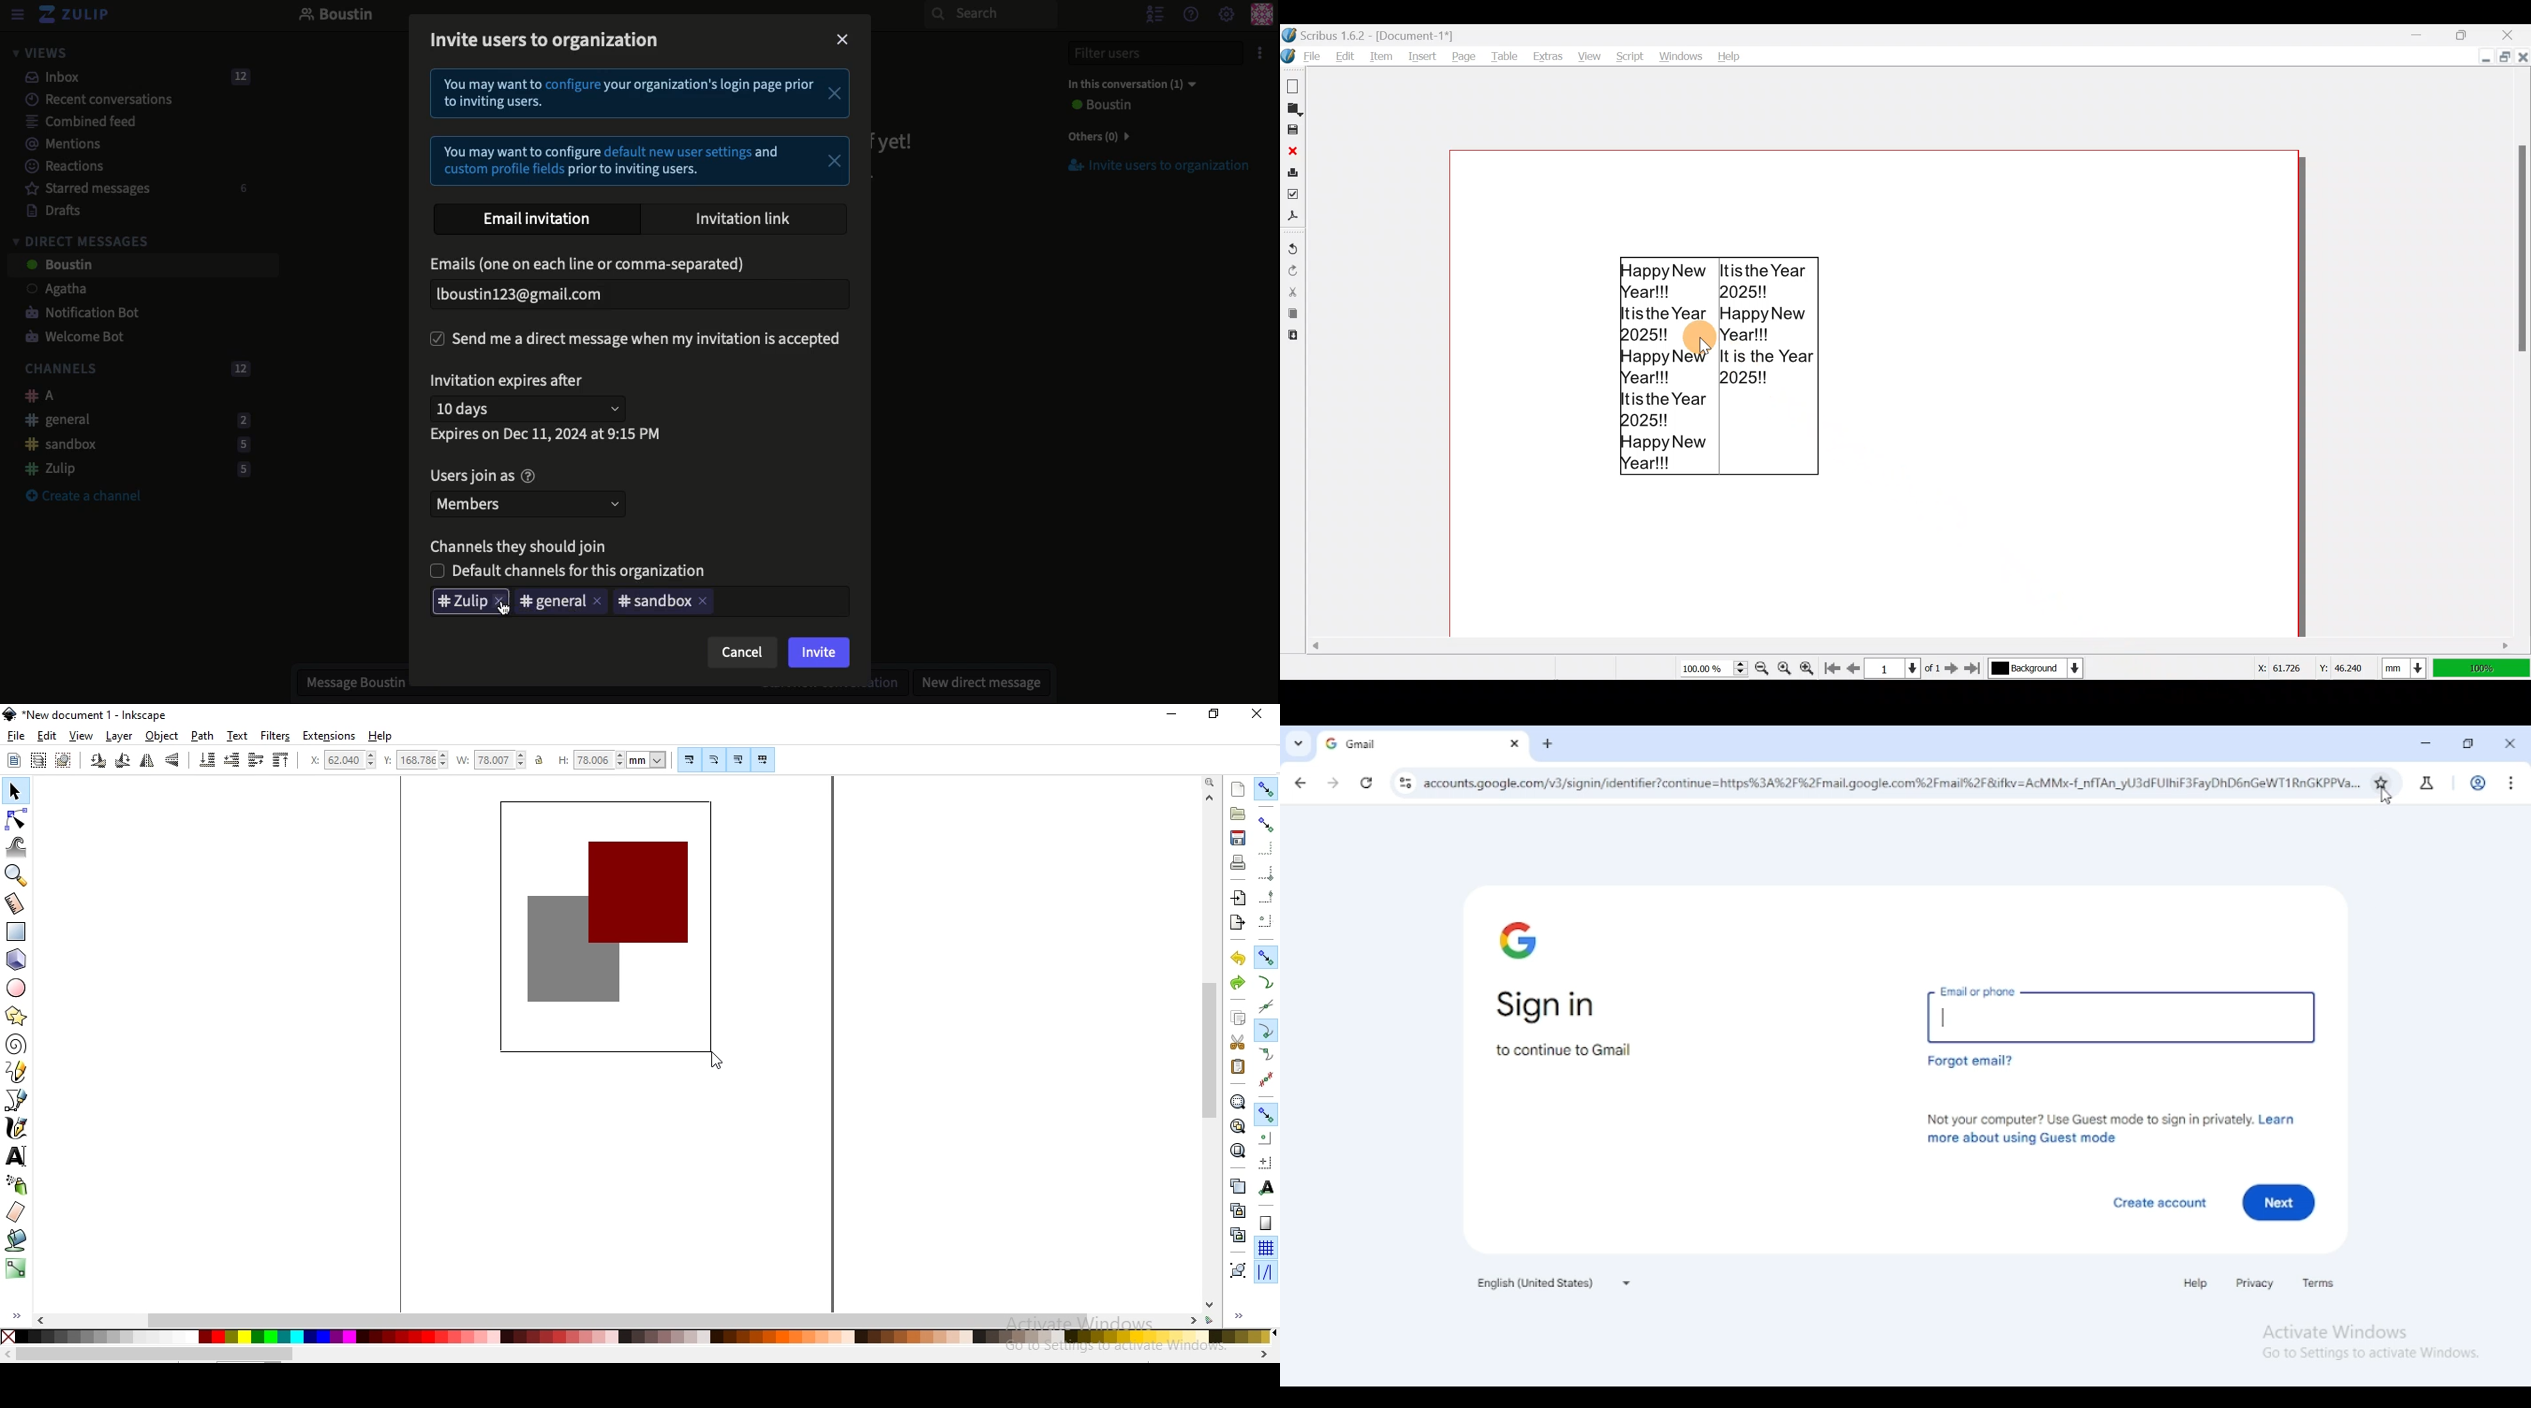  What do you see at coordinates (1807, 641) in the screenshot?
I see `Scroll bar` at bounding box center [1807, 641].